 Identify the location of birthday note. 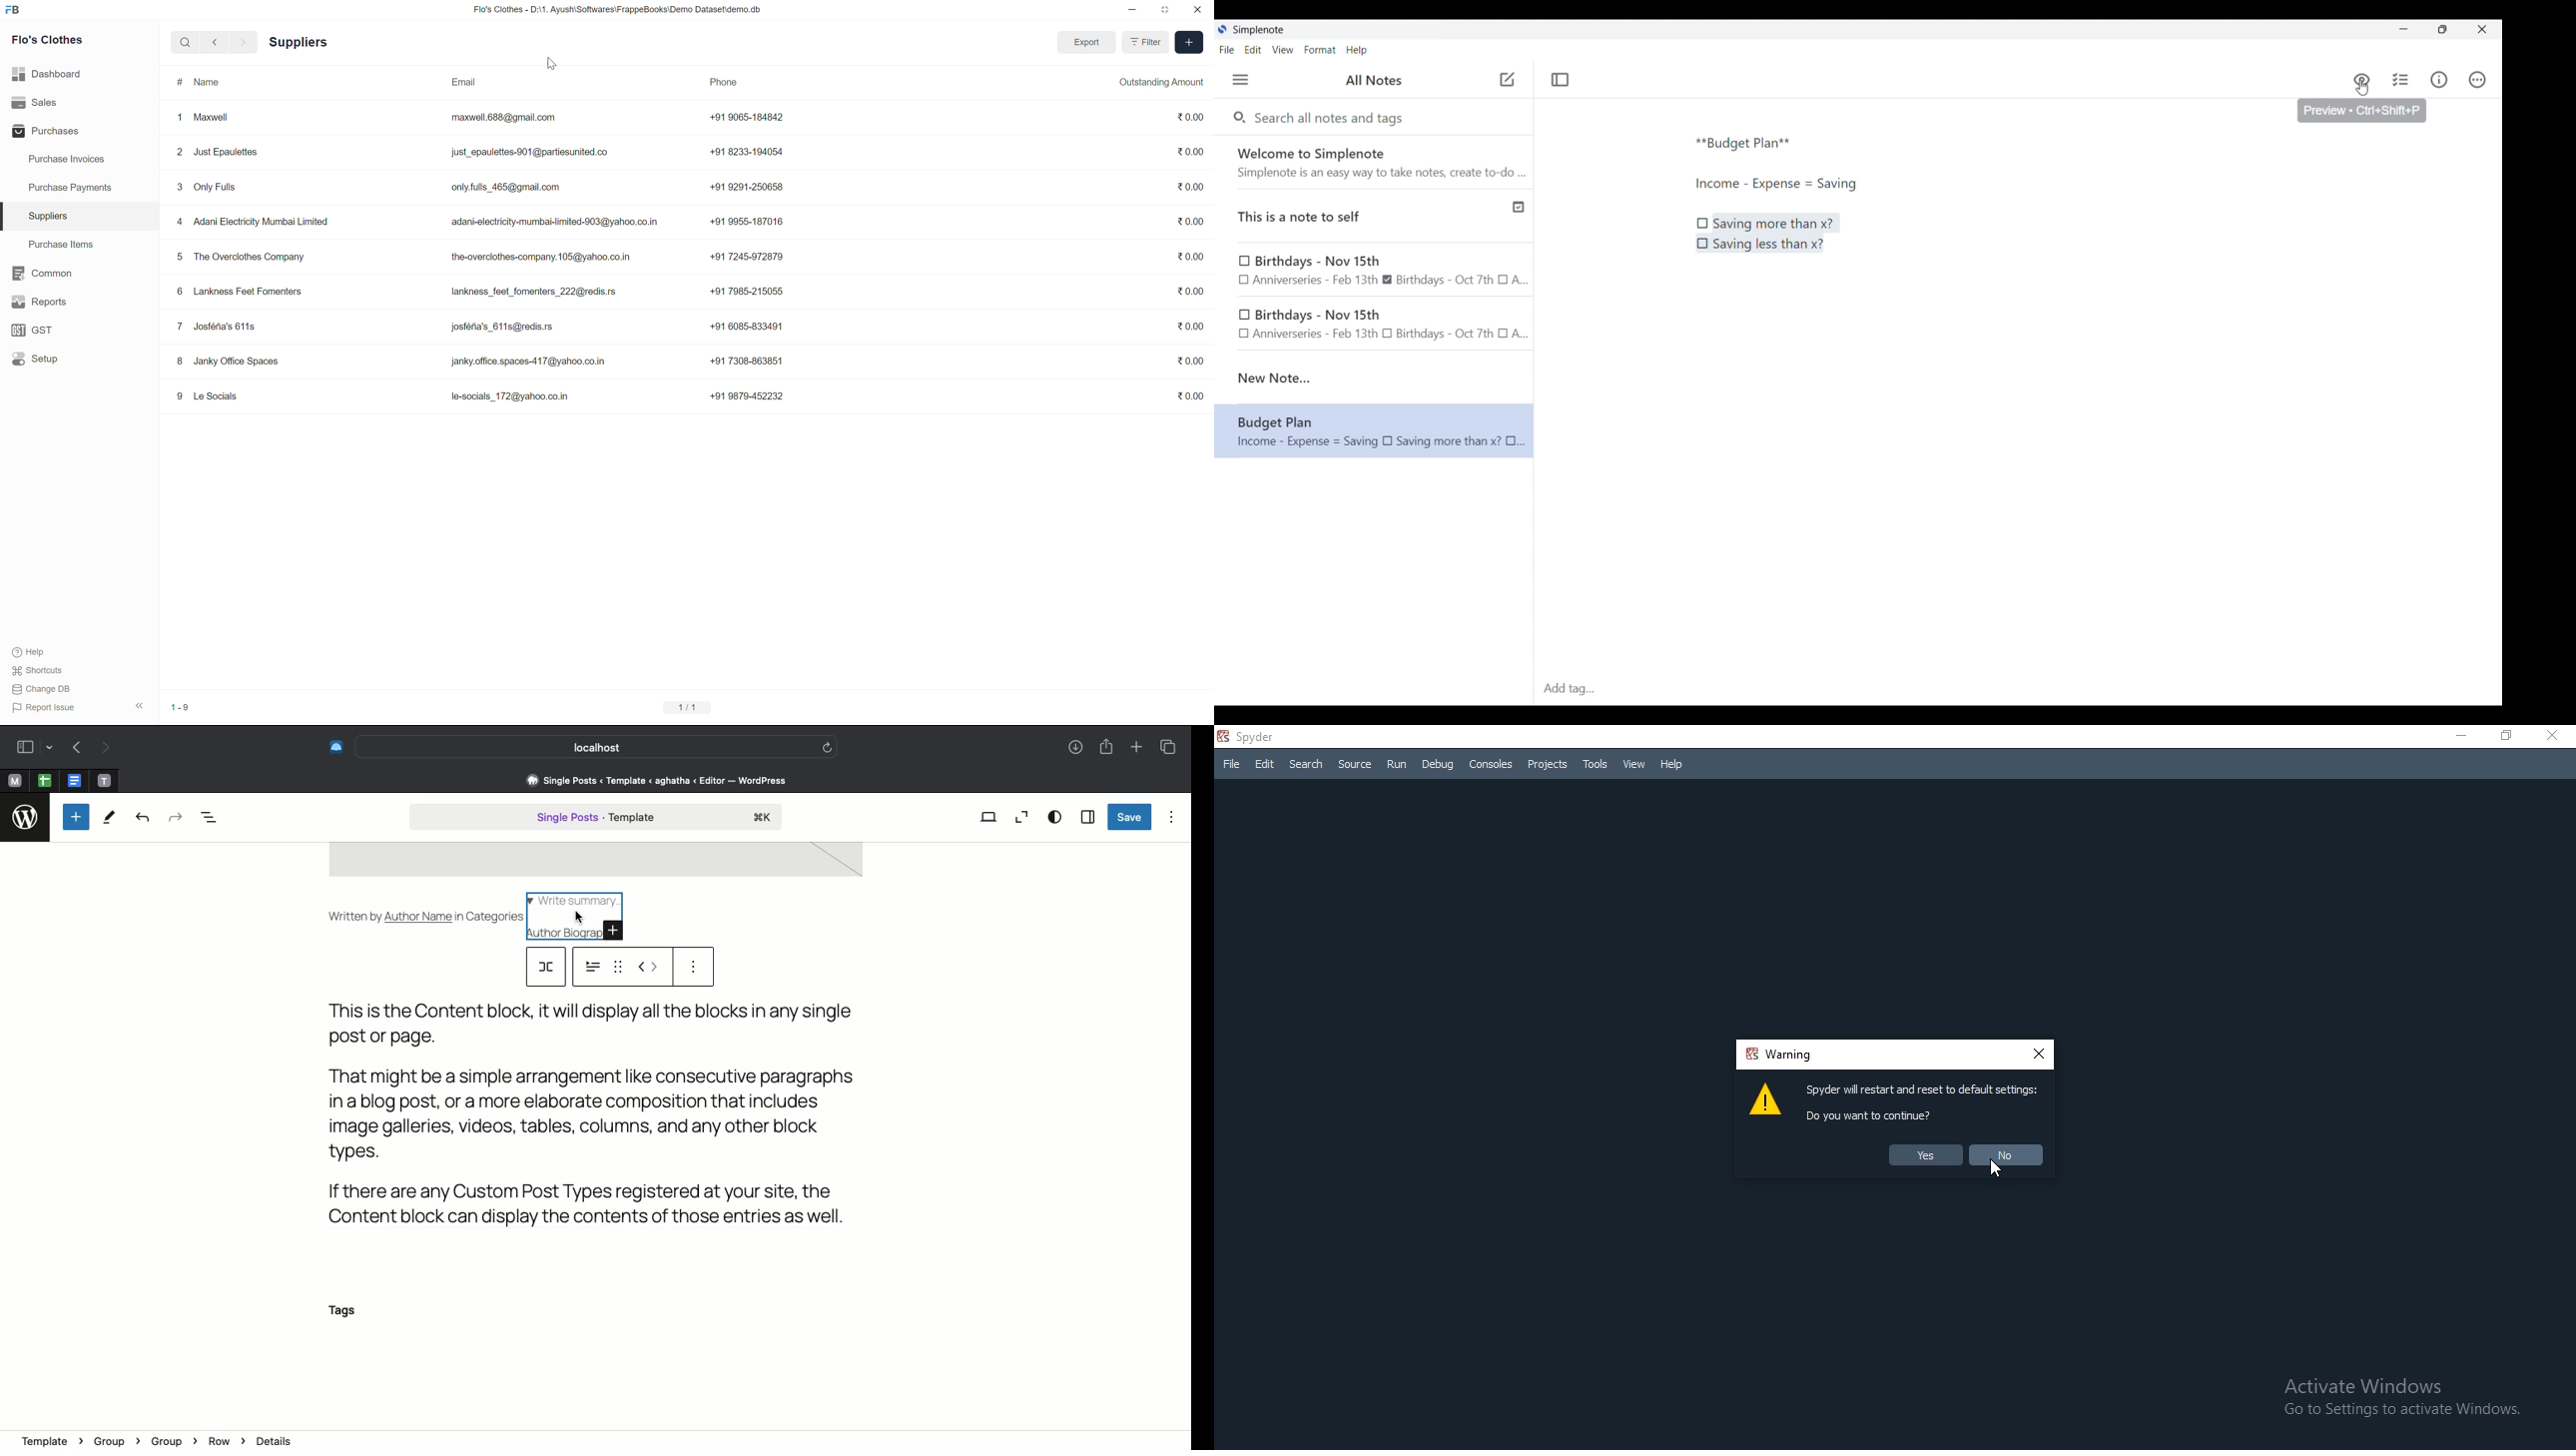
(1375, 326).